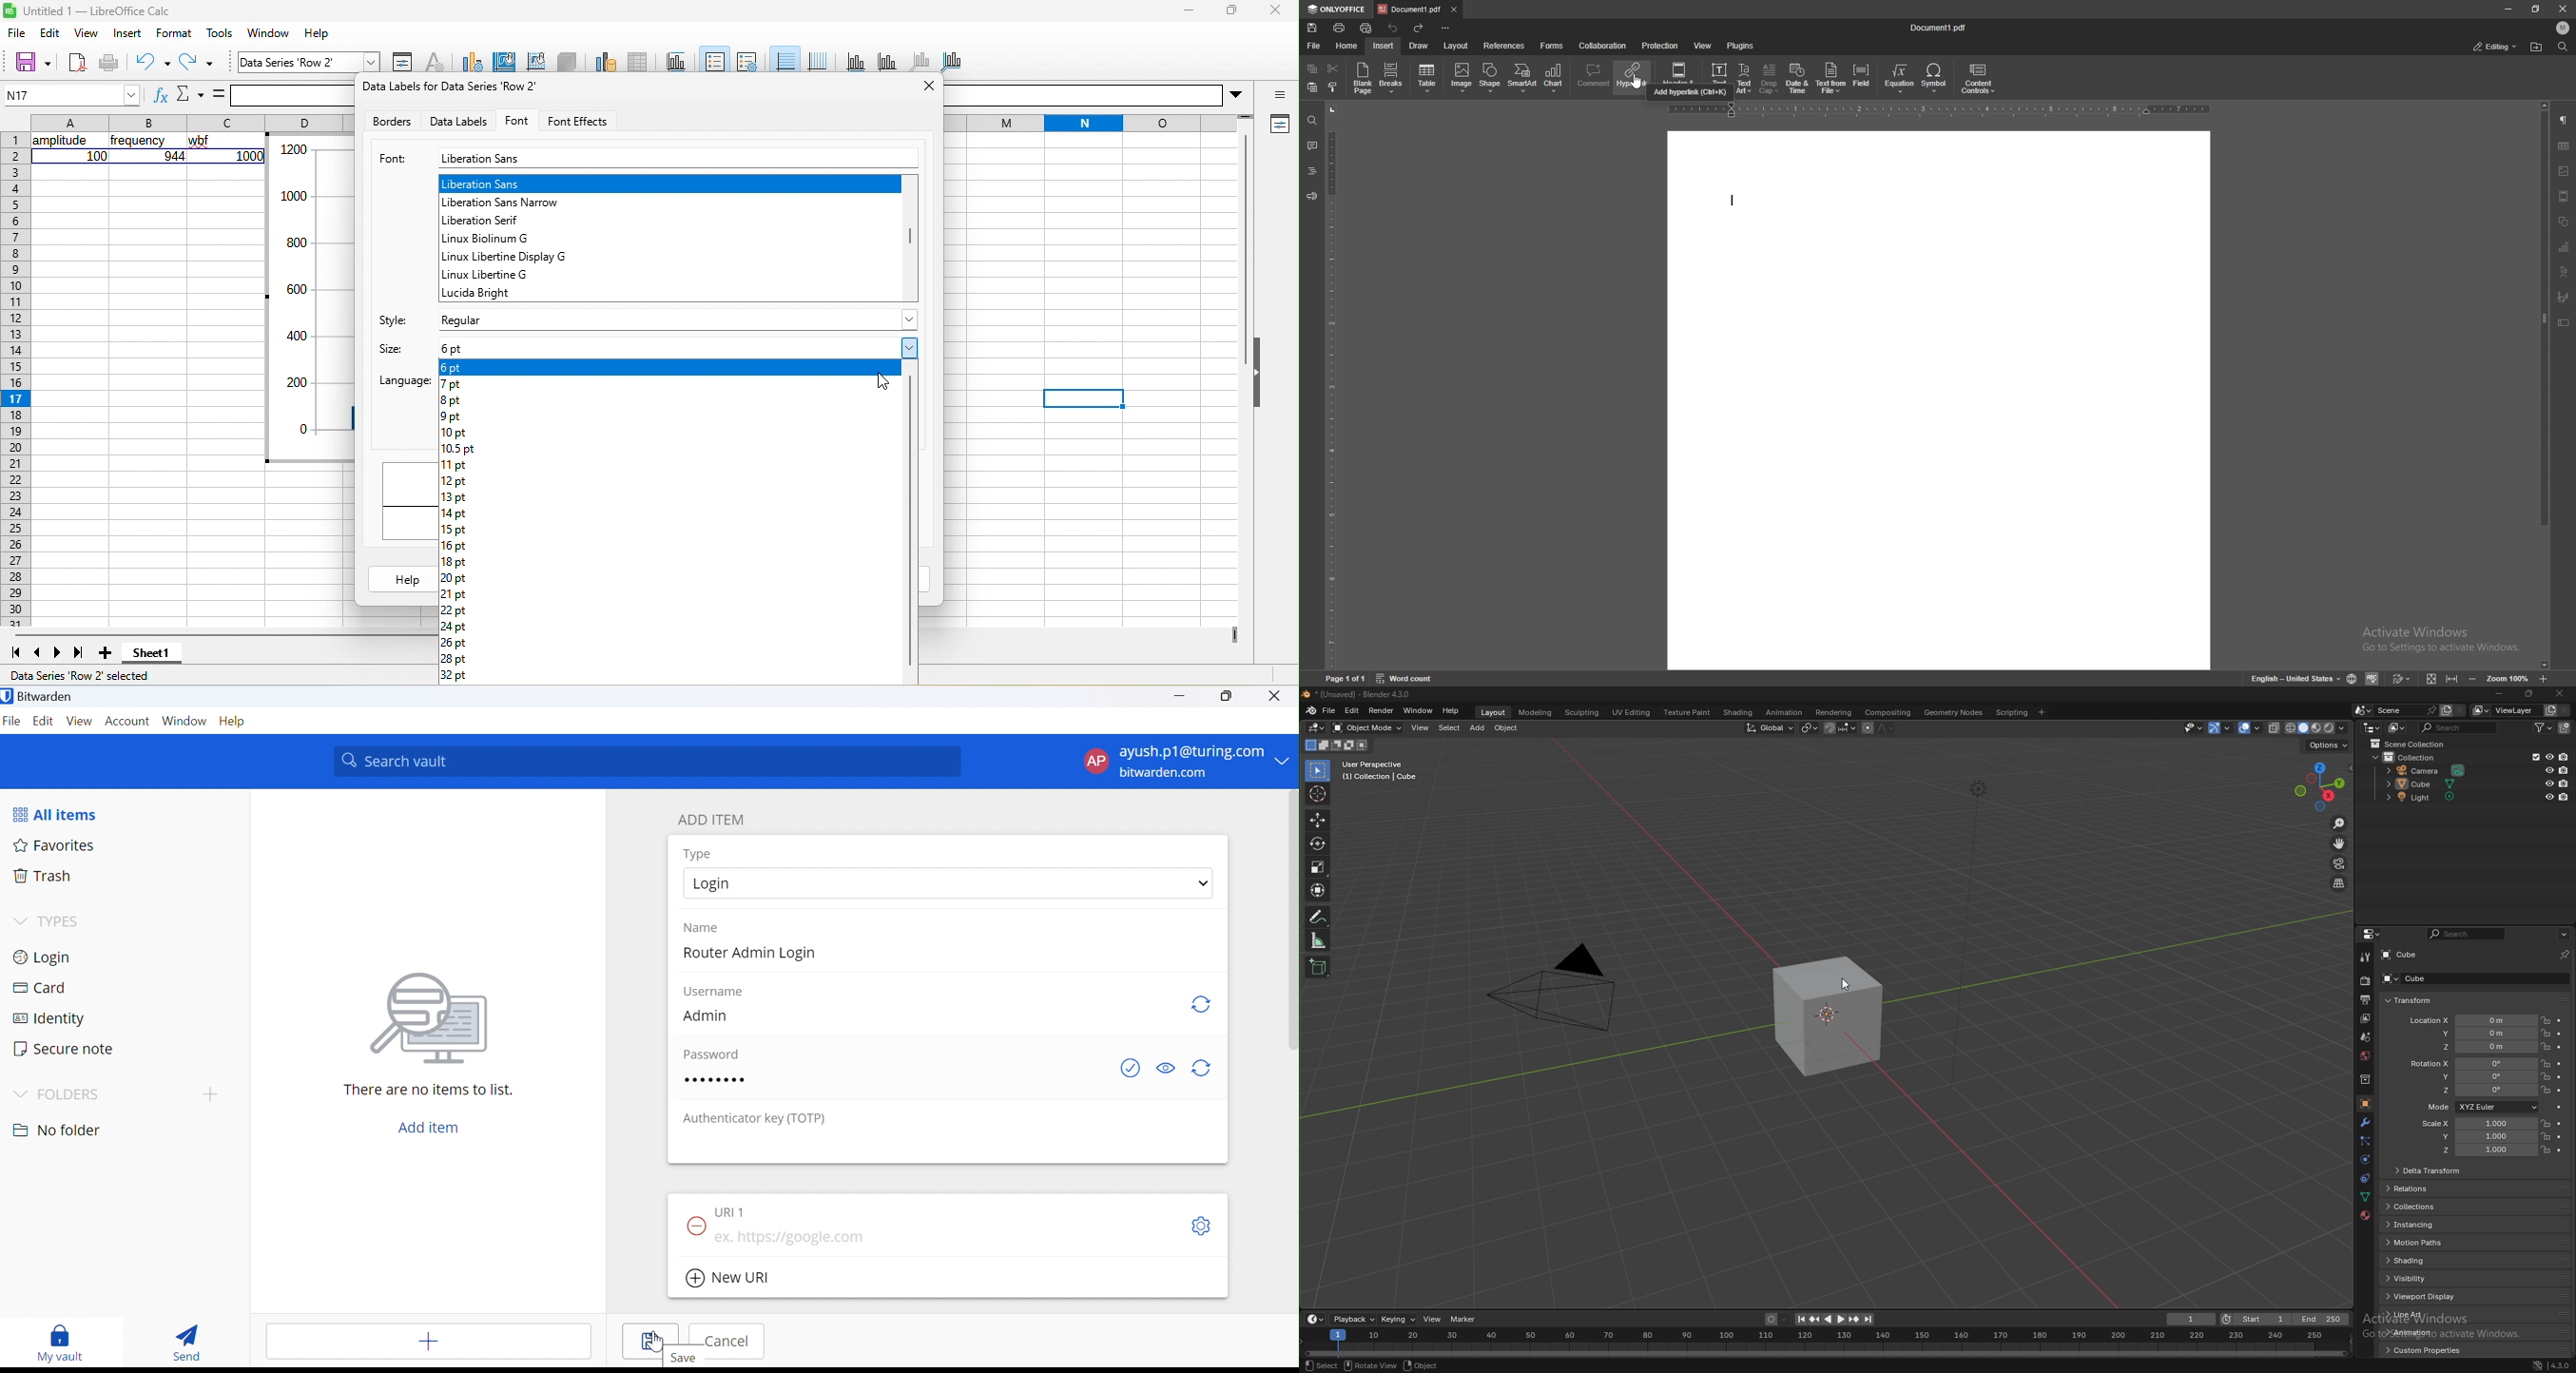 The height and width of the screenshot is (1400, 2576). I want to click on camera viewpoint, so click(2339, 864).